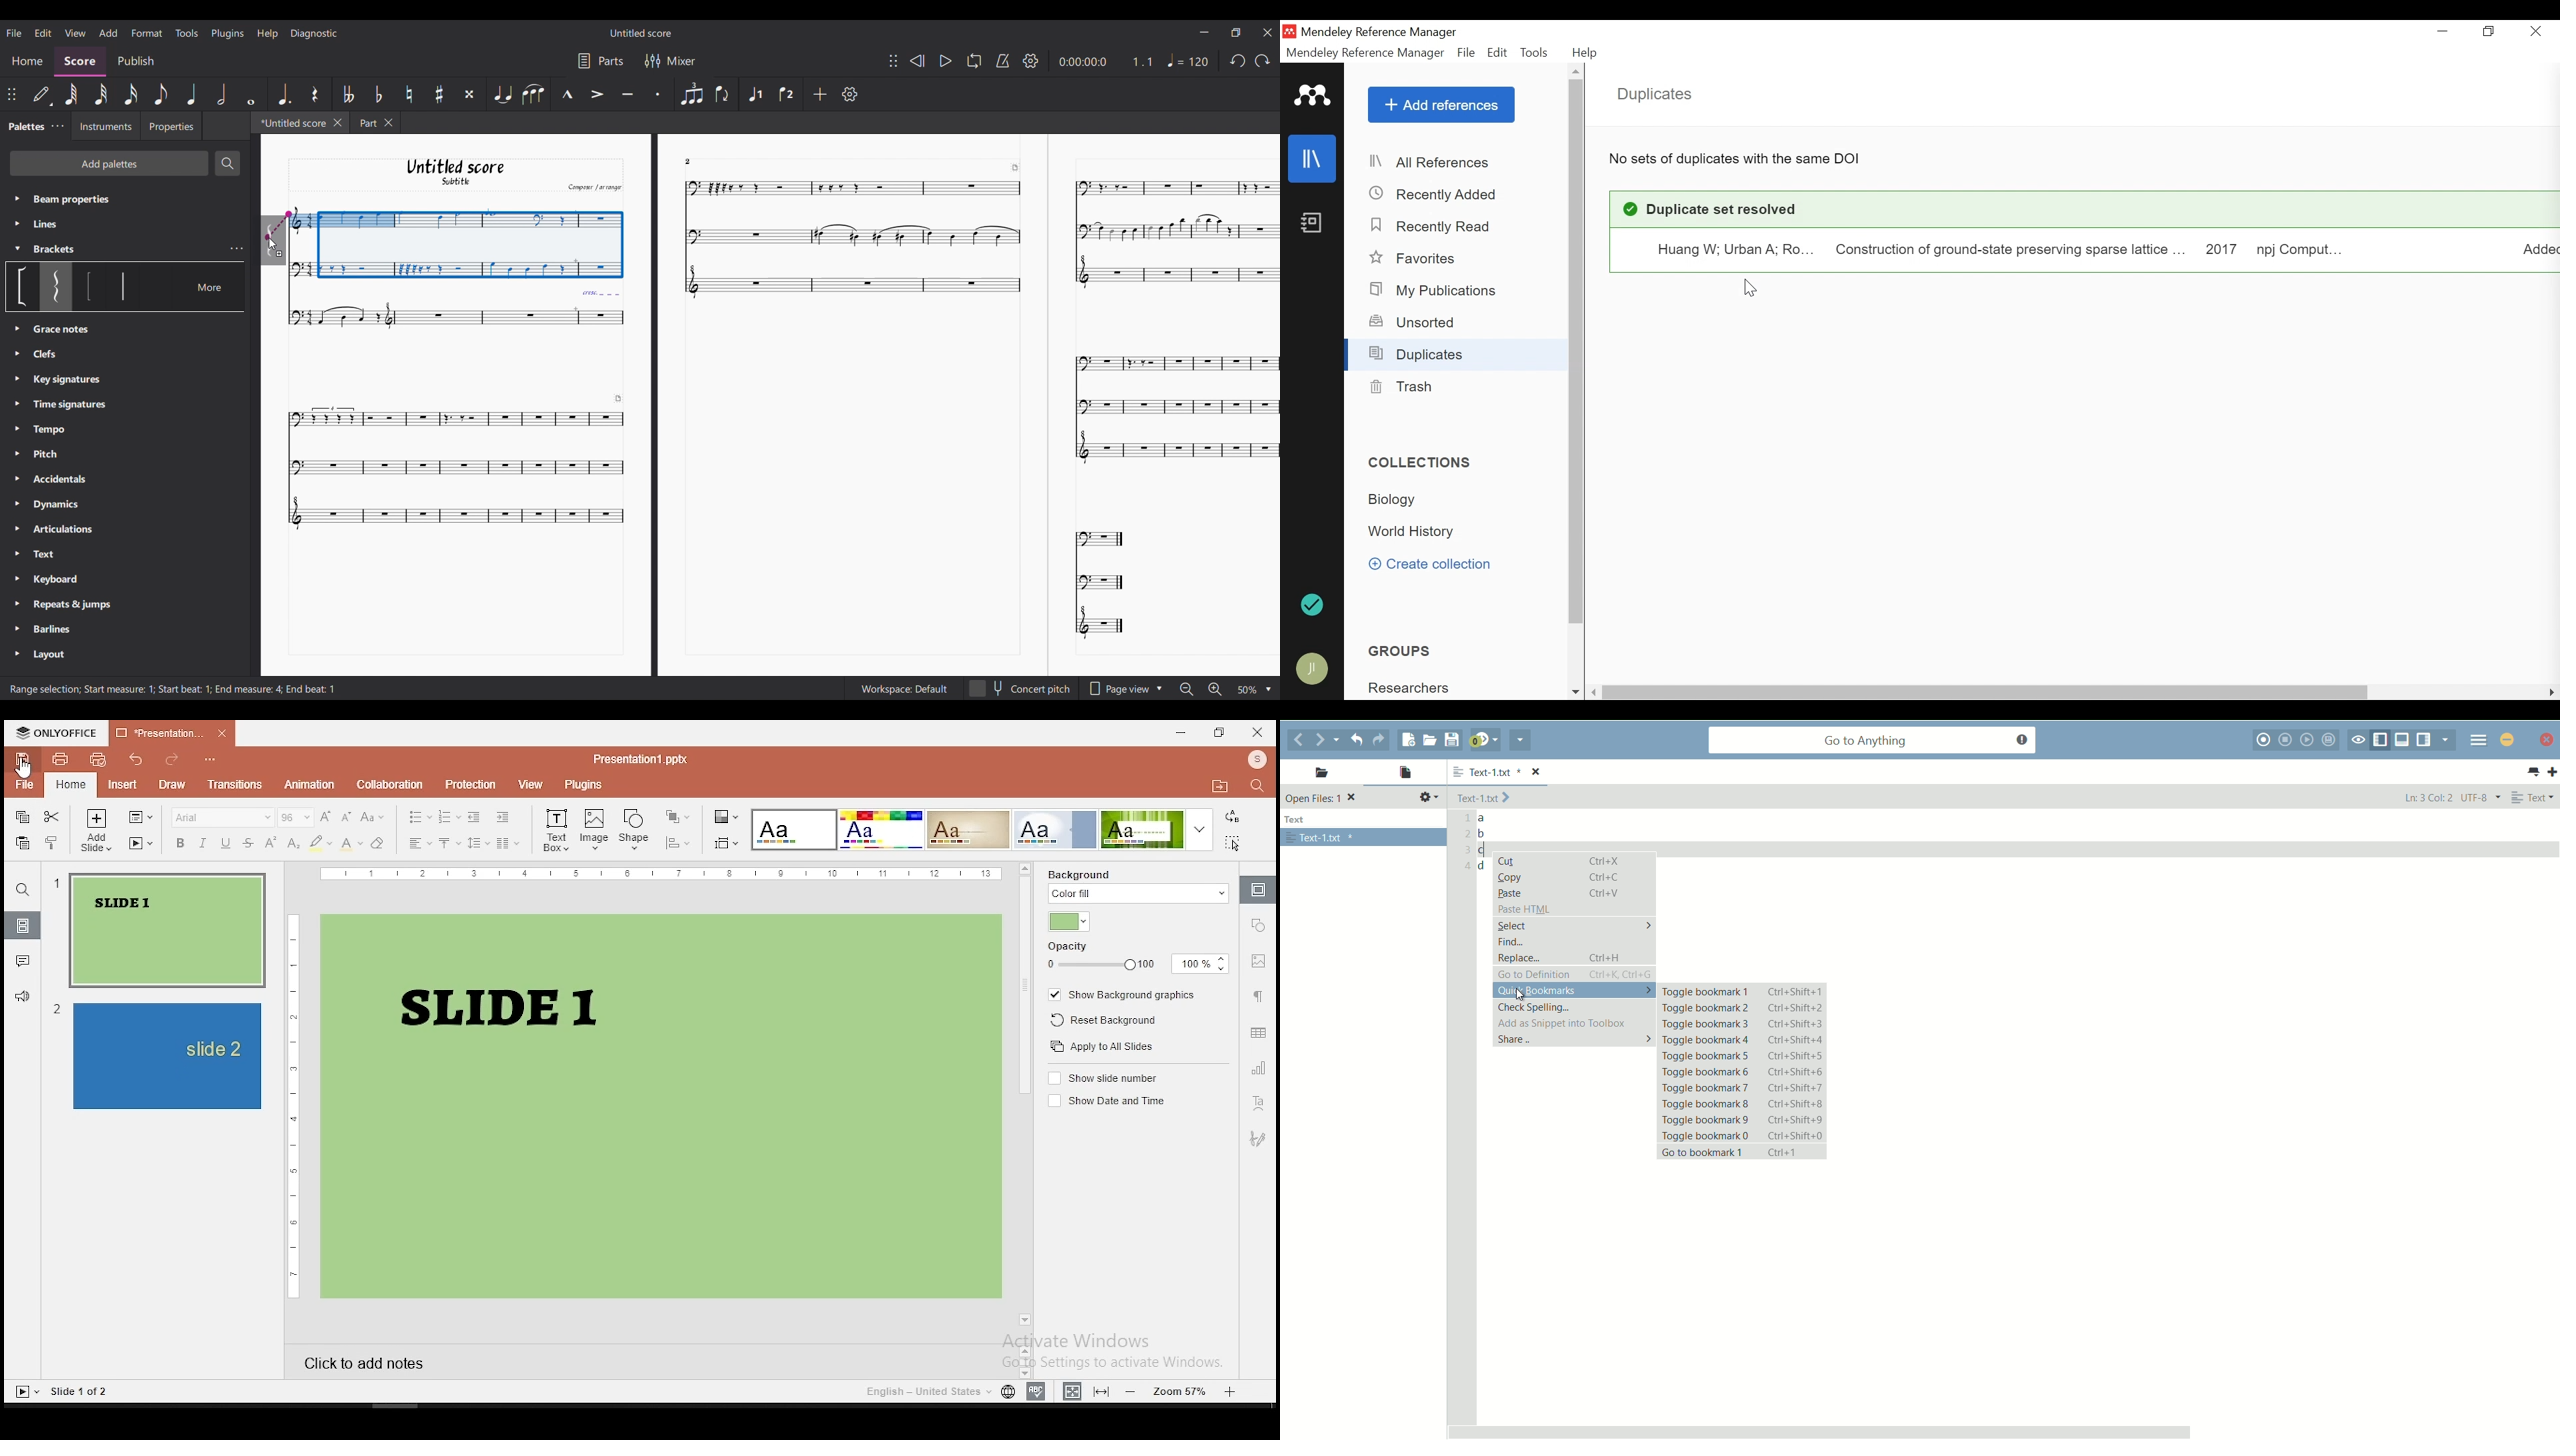  What do you see at coordinates (1220, 787) in the screenshot?
I see `open file location` at bounding box center [1220, 787].